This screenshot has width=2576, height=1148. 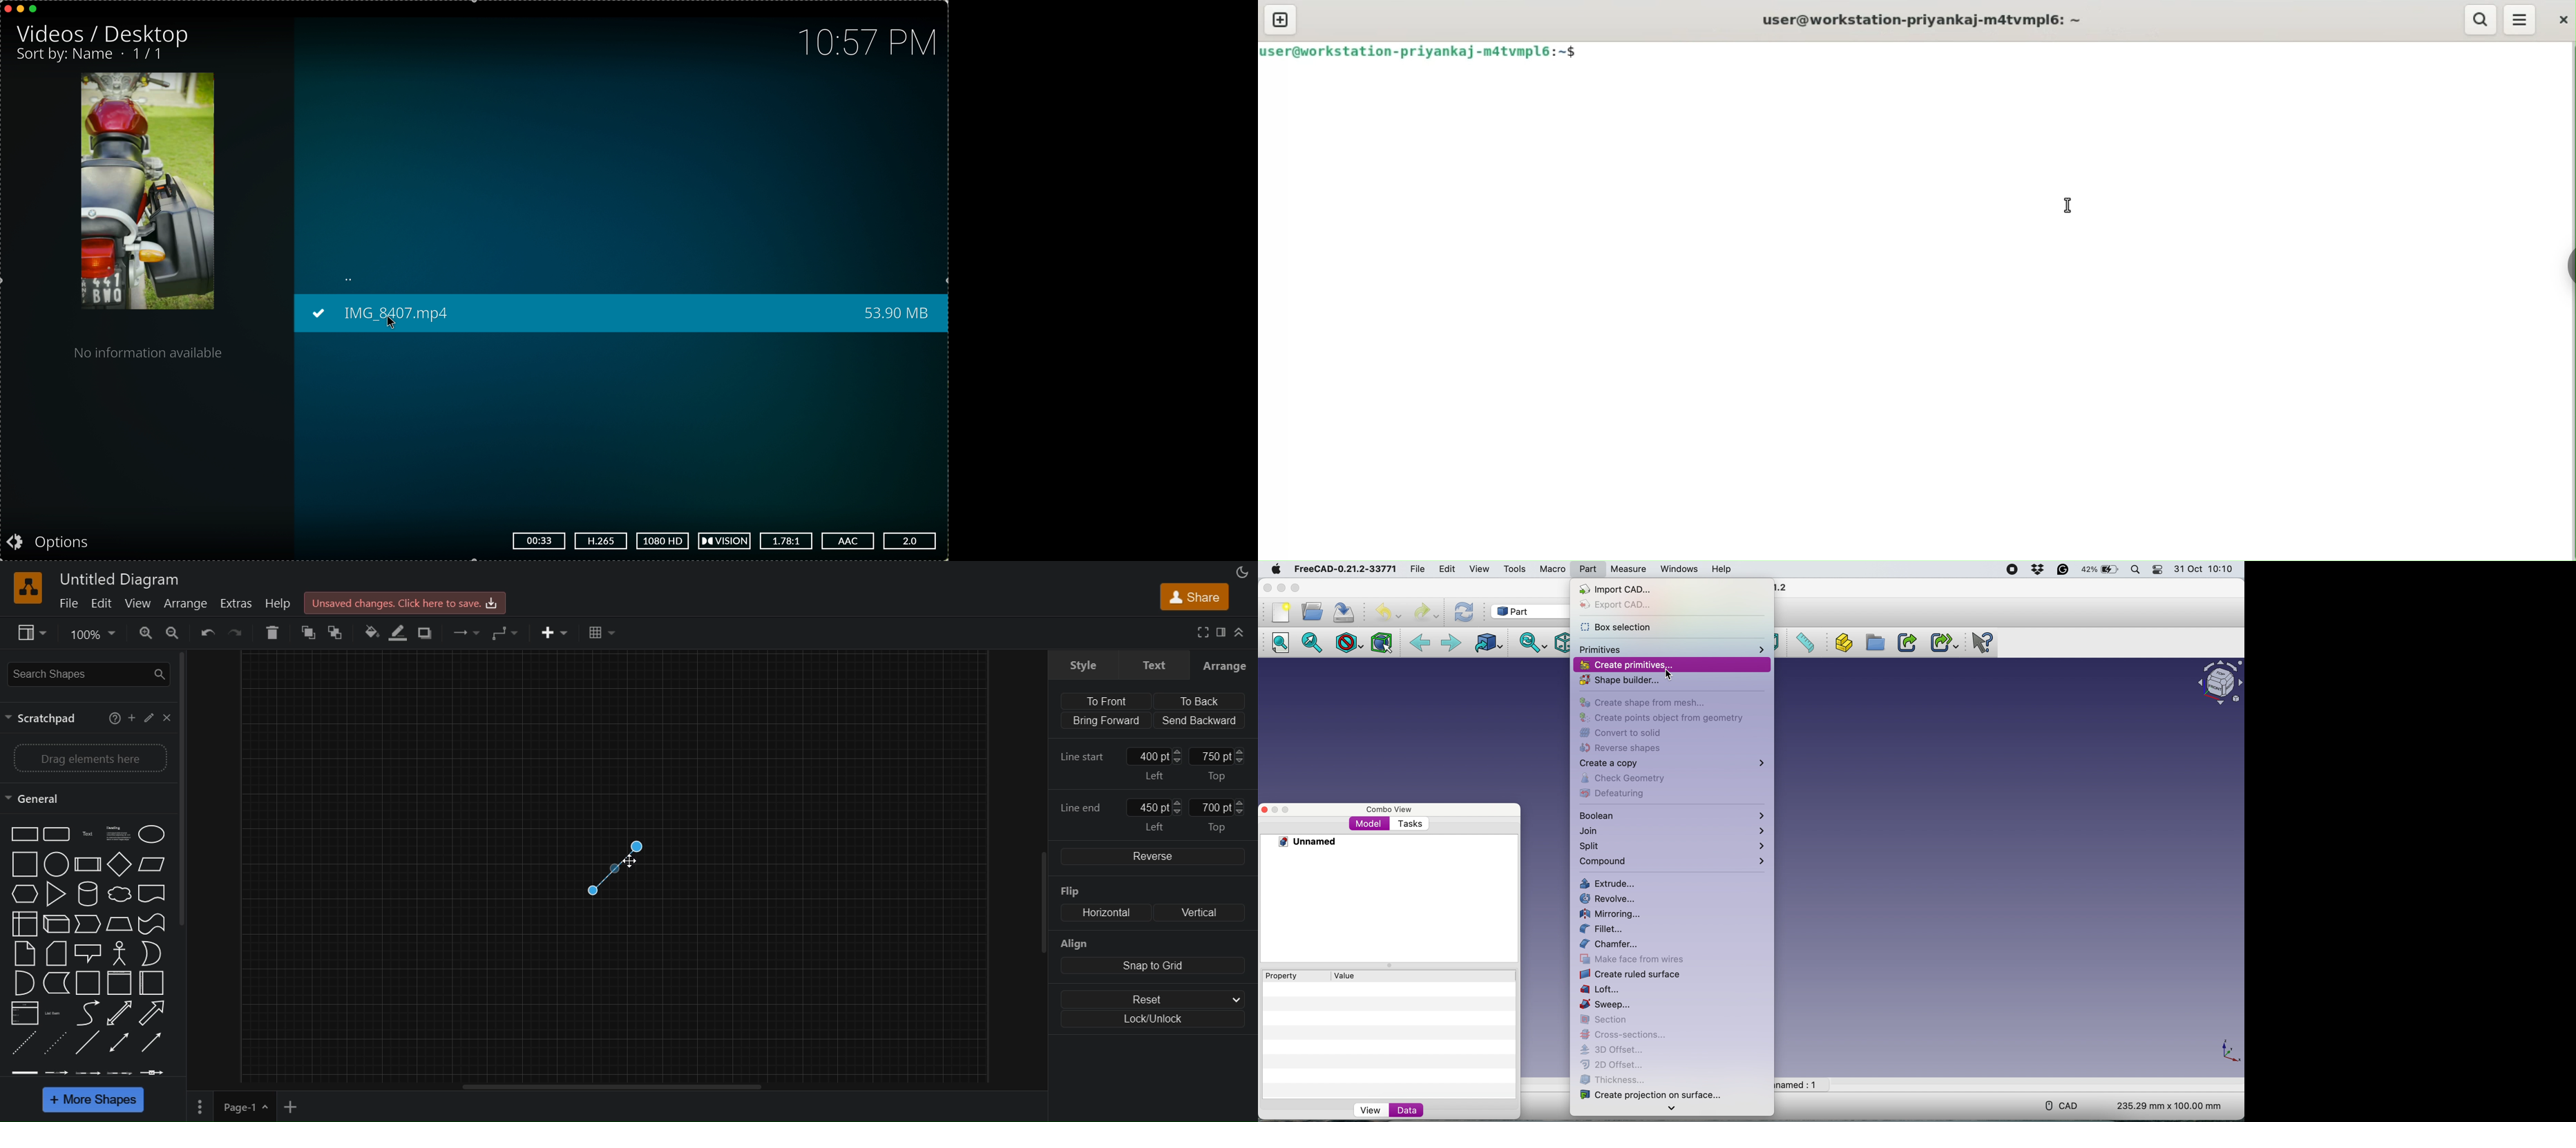 I want to click on Diamond, so click(x=119, y=864).